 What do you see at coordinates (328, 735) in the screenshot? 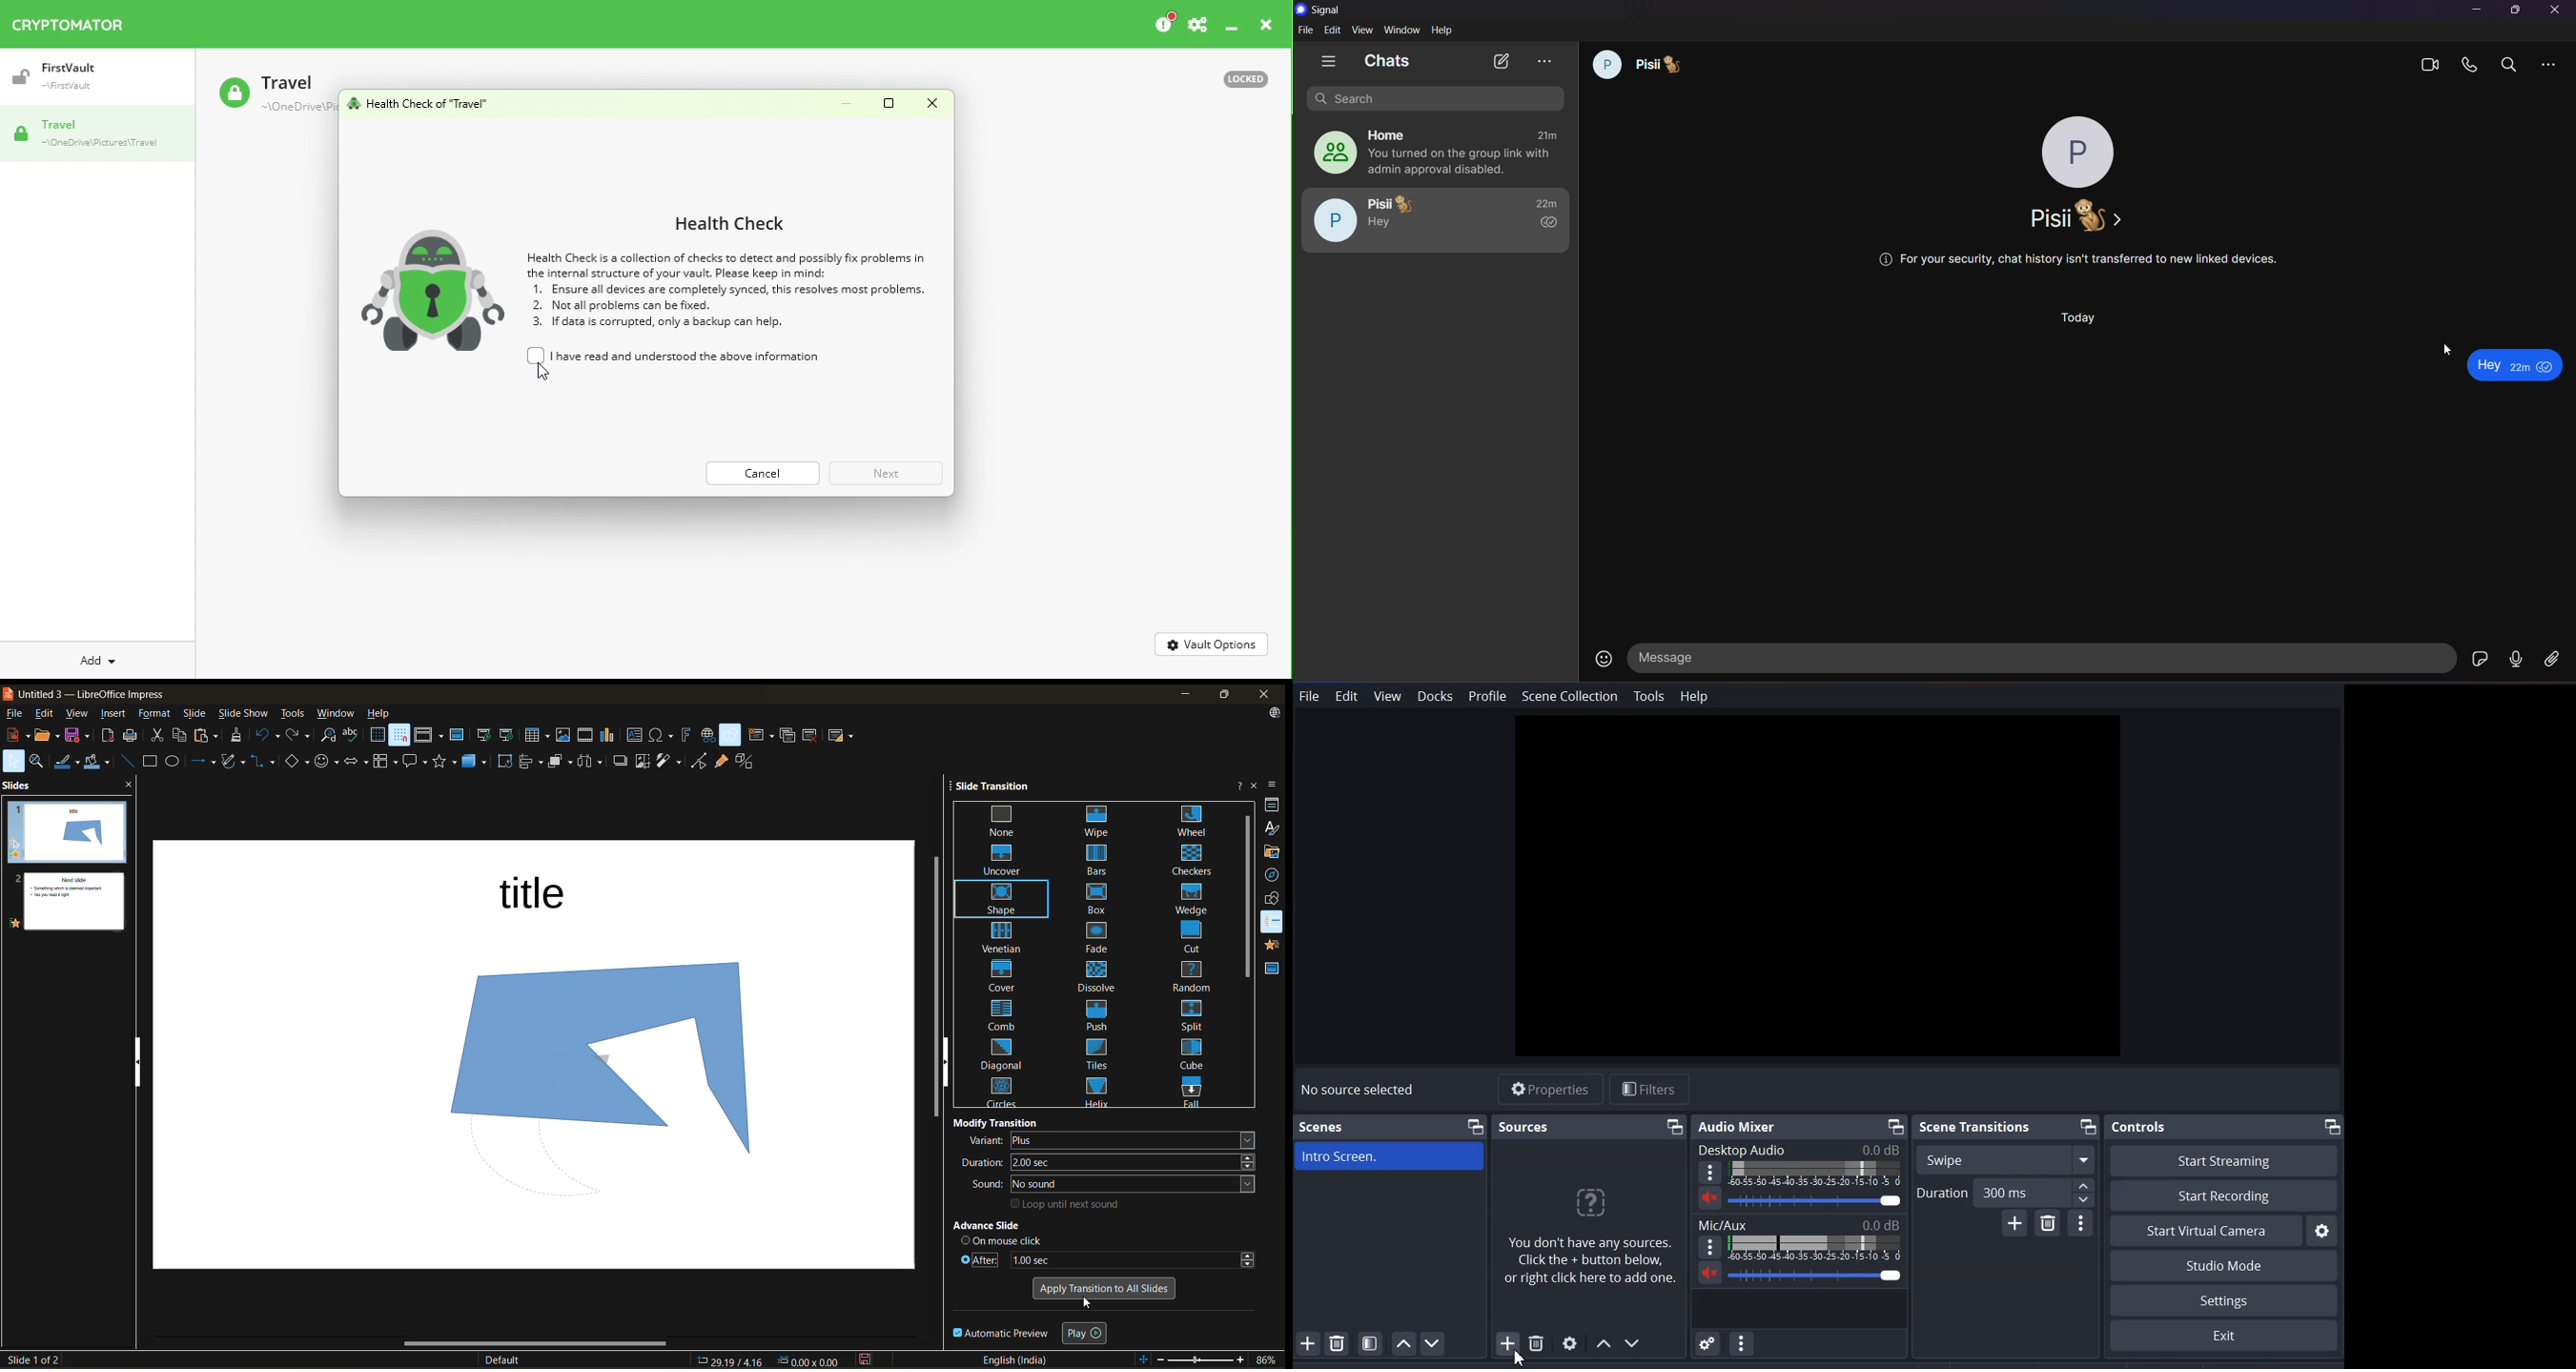
I see `find and replace` at bounding box center [328, 735].